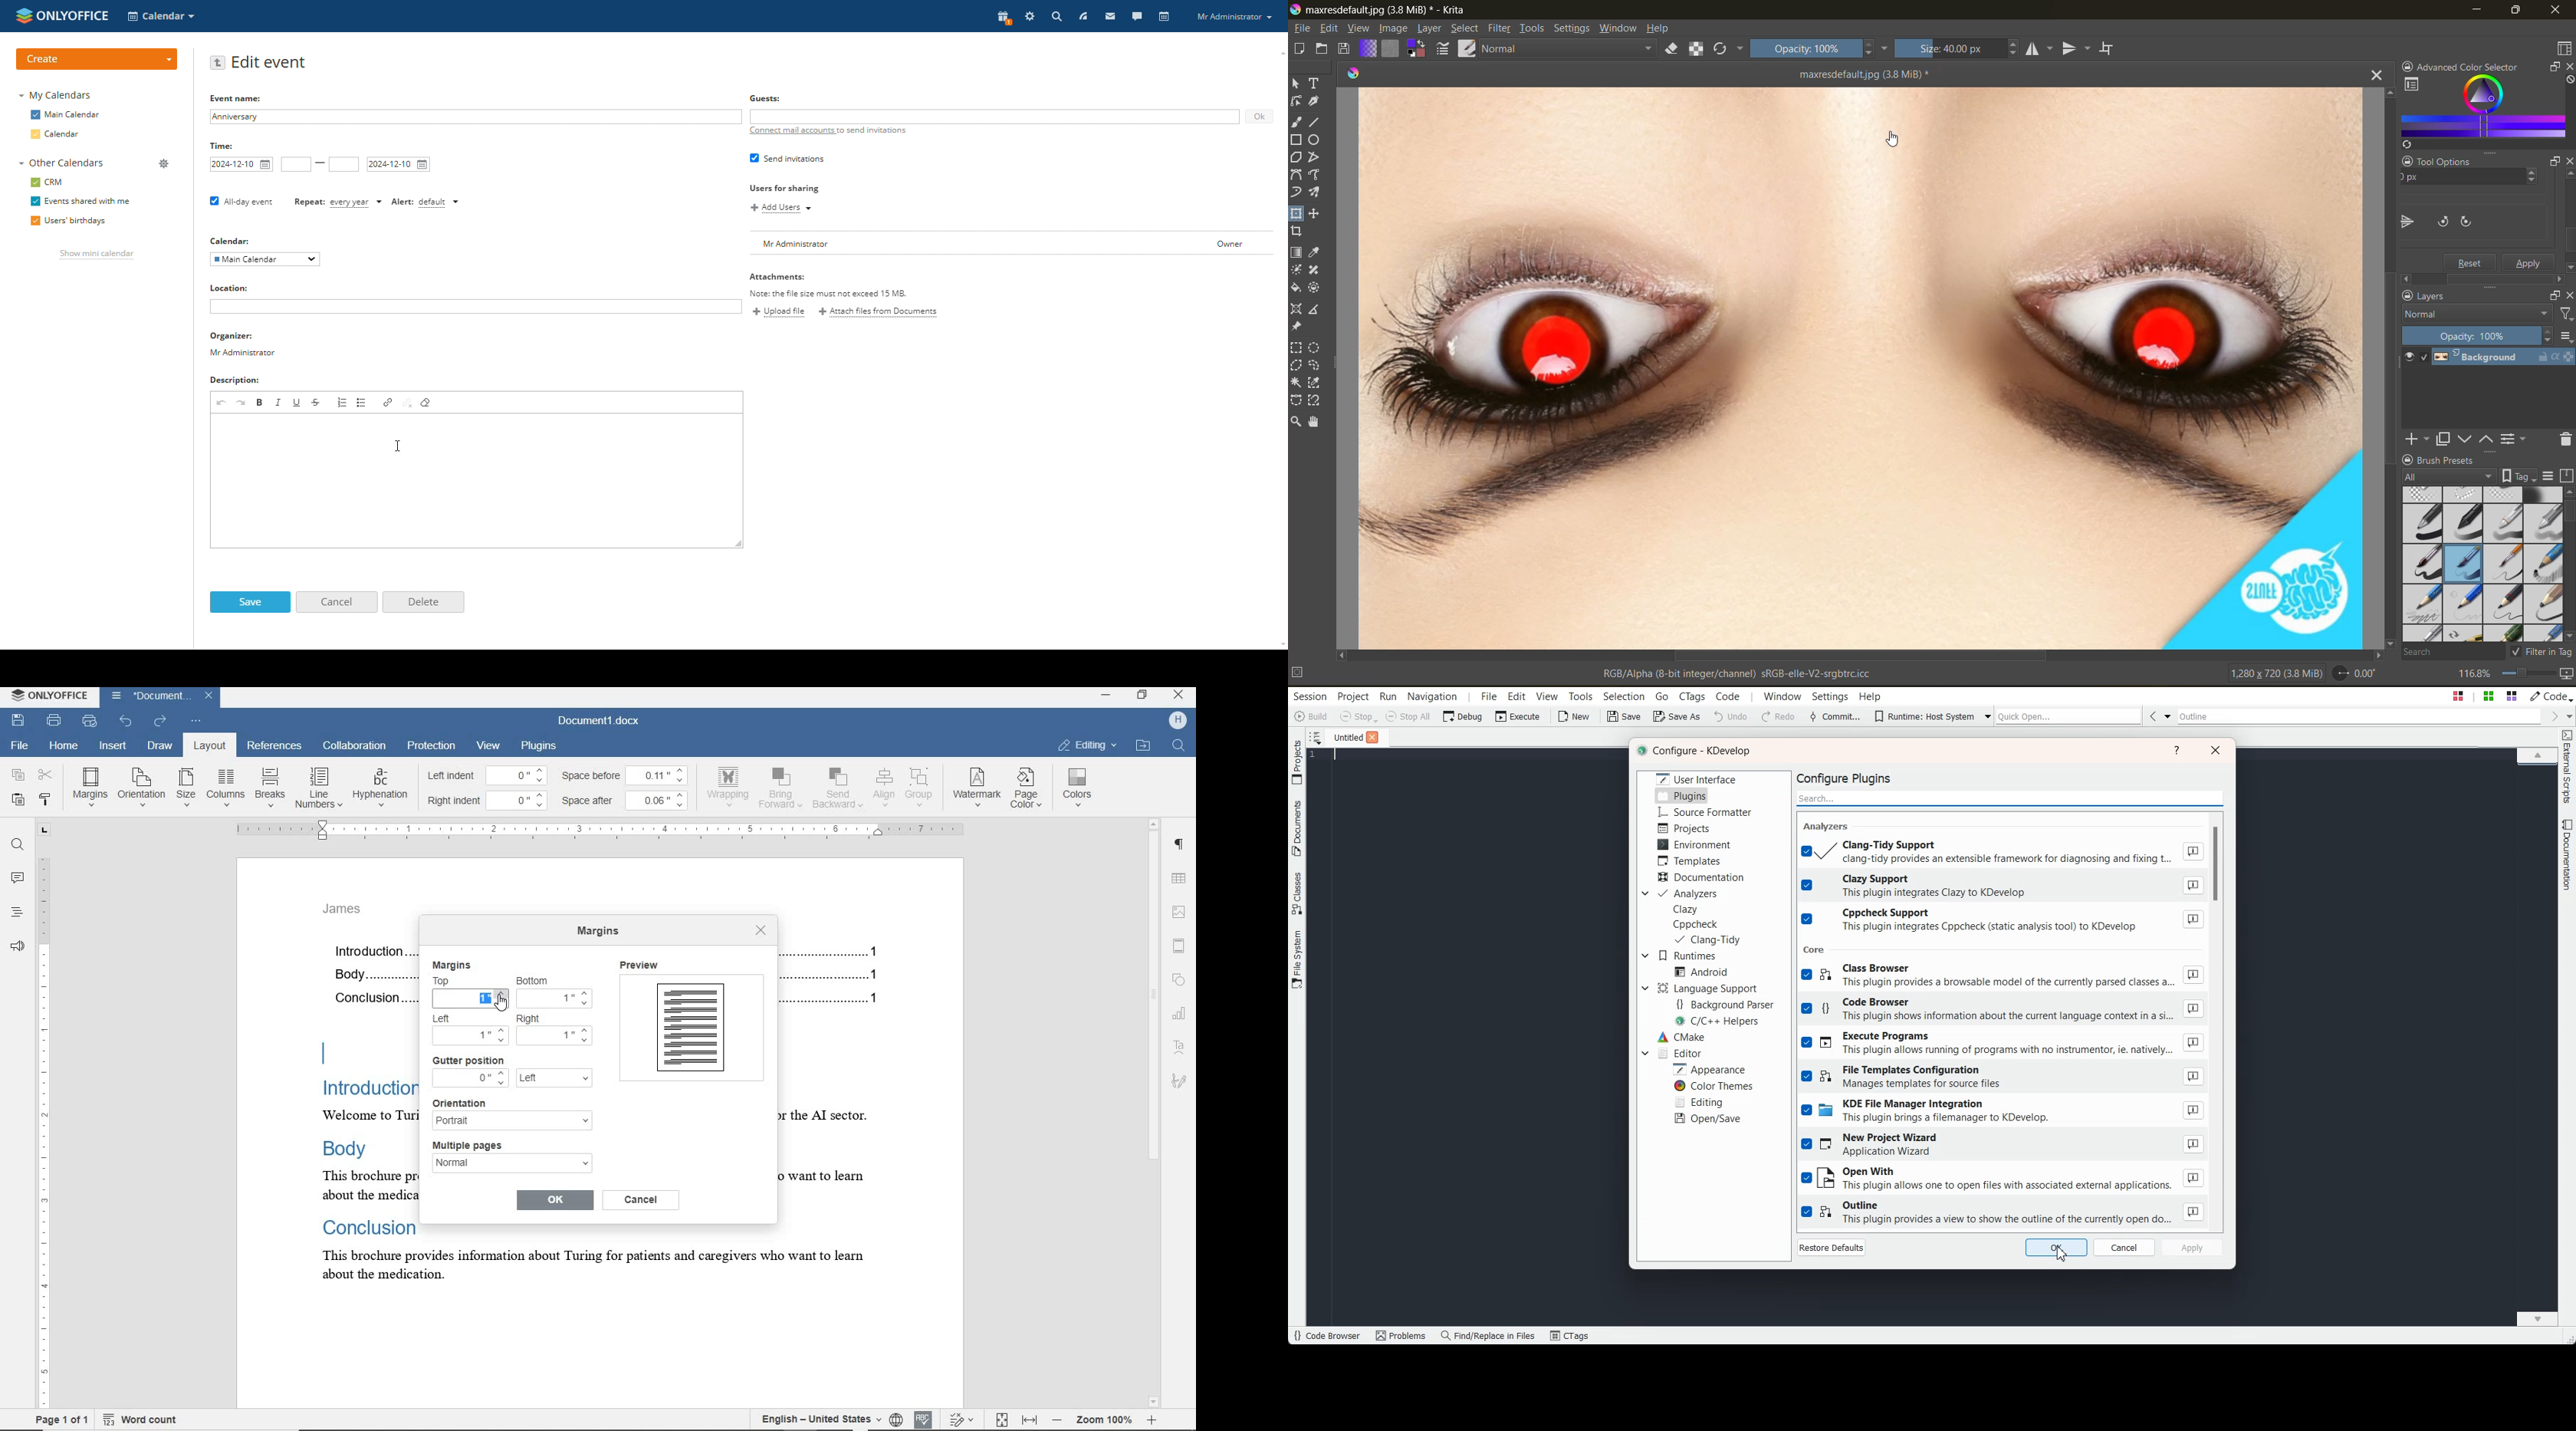 The width and height of the screenshot is (2576, 1456). Describe the element at coordinates (661, 773) in the screenshot. I see `0.11` at that location.